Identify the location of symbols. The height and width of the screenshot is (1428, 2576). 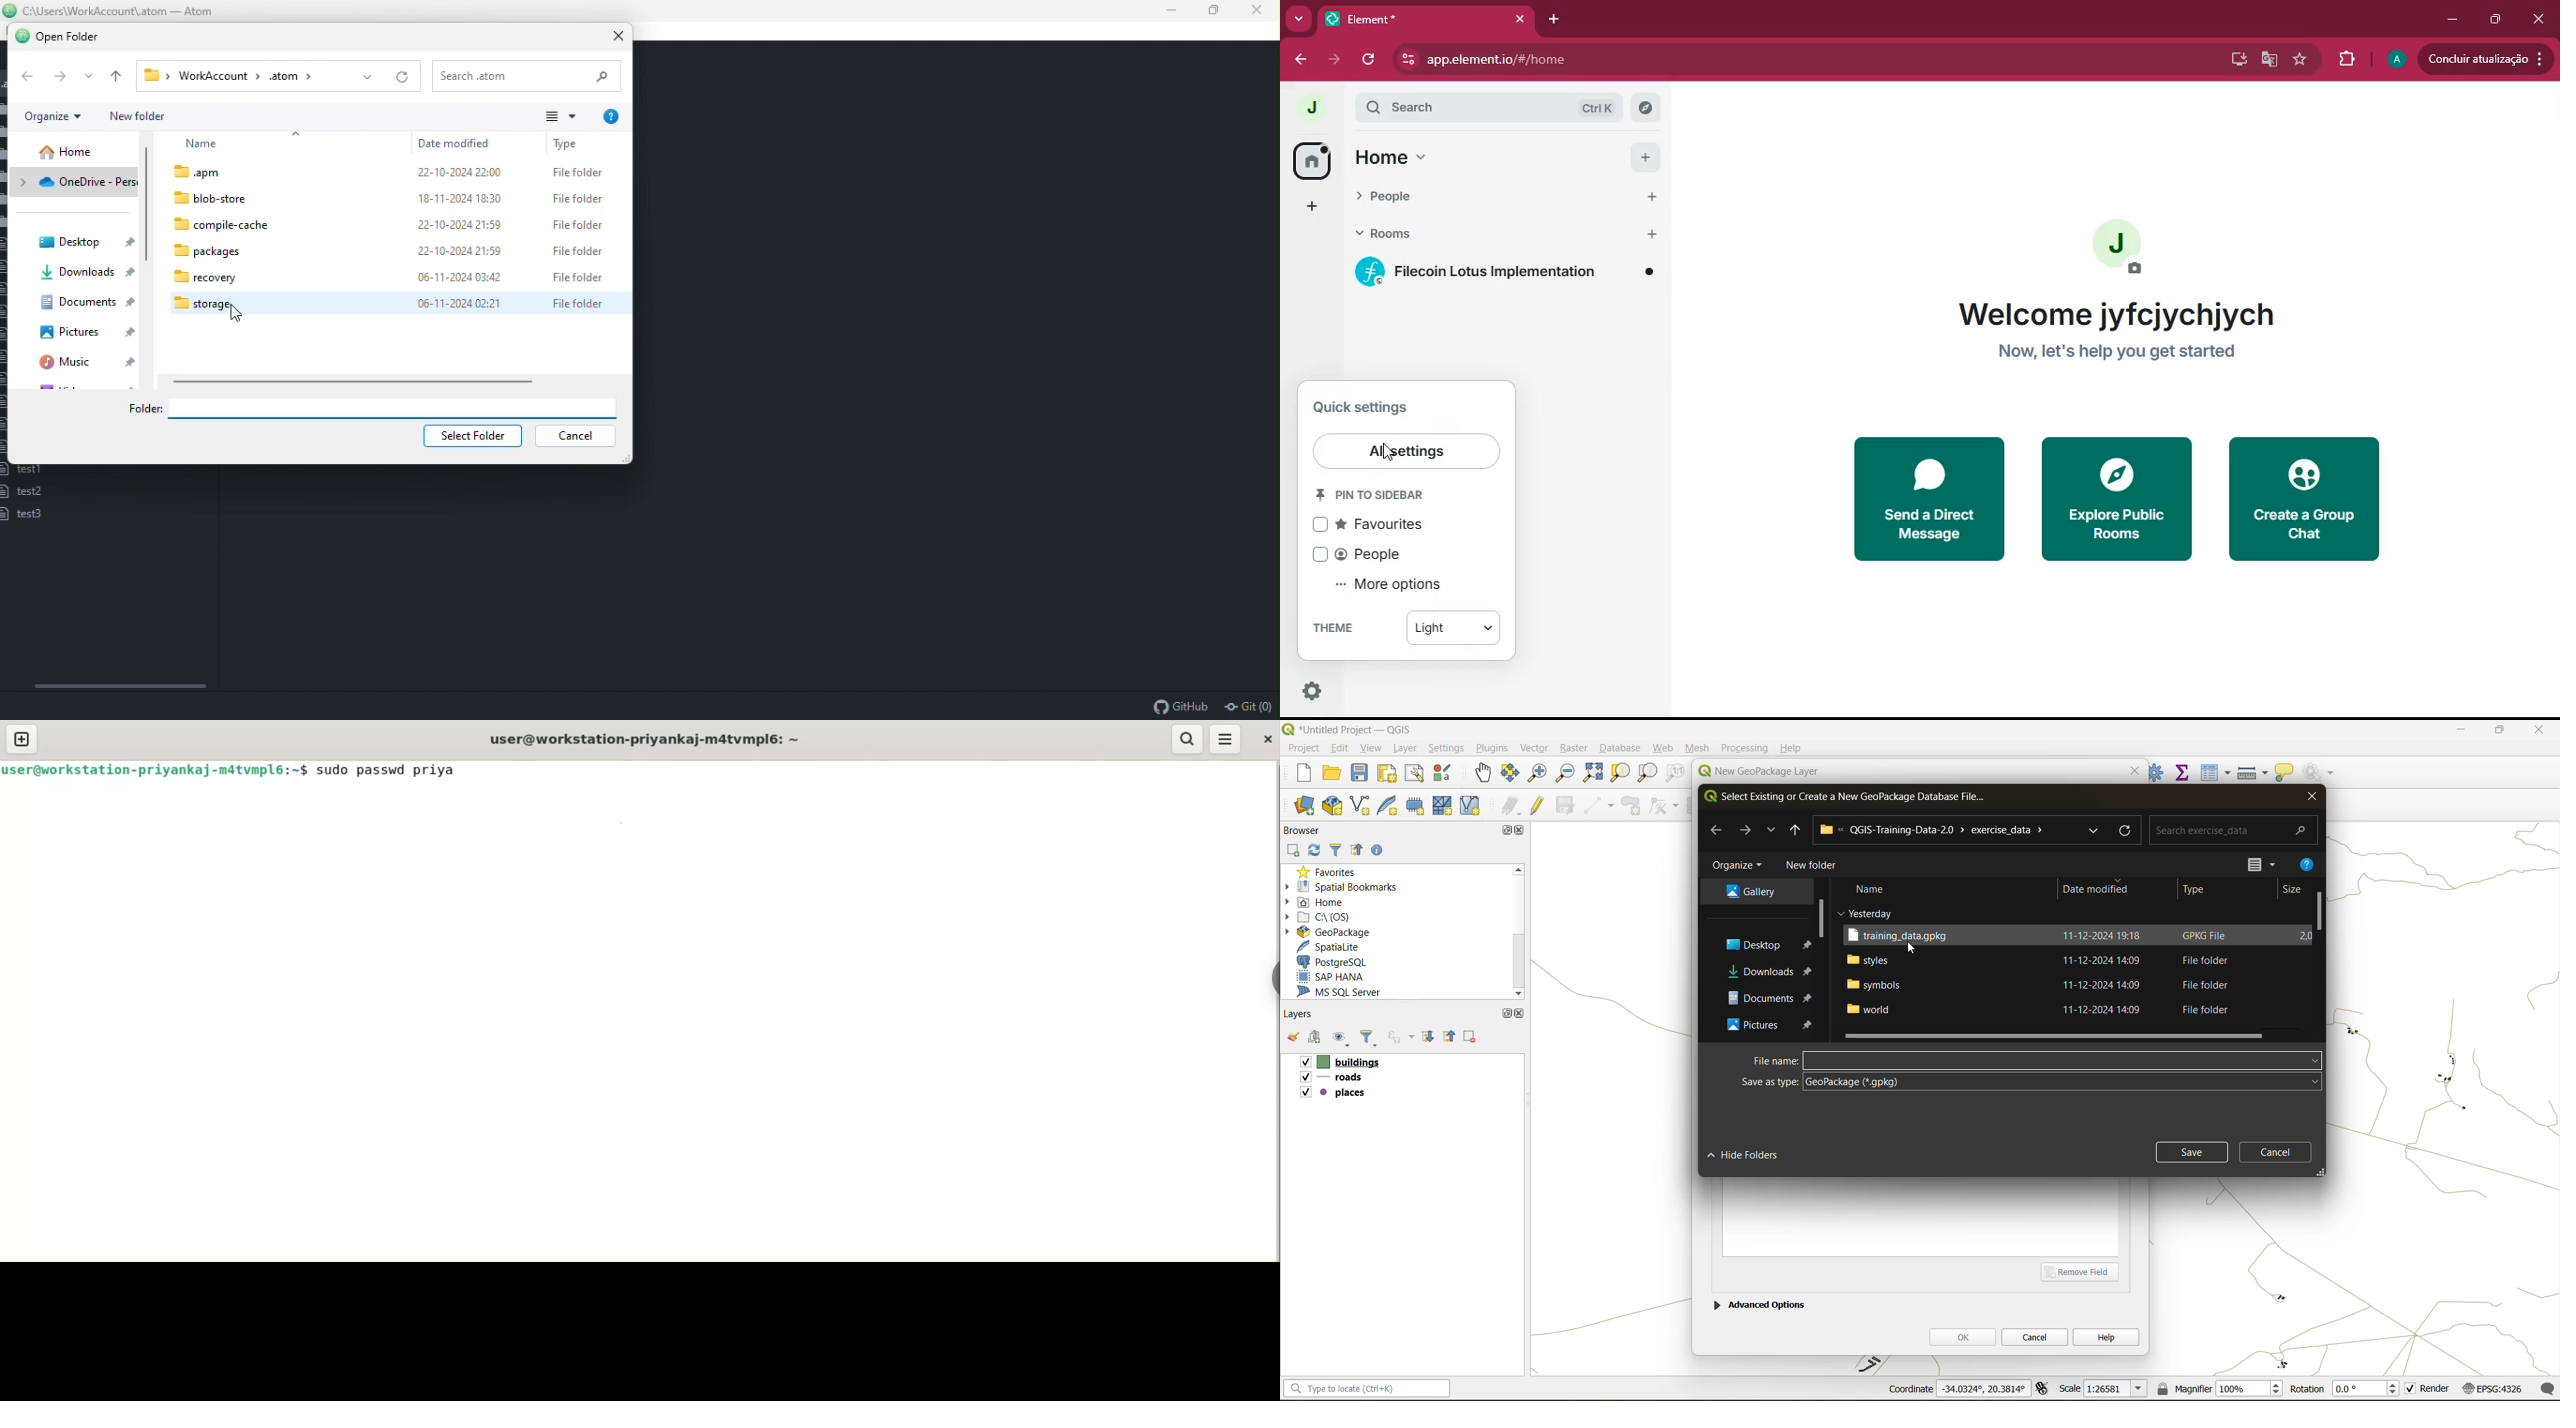
(1874, 984).